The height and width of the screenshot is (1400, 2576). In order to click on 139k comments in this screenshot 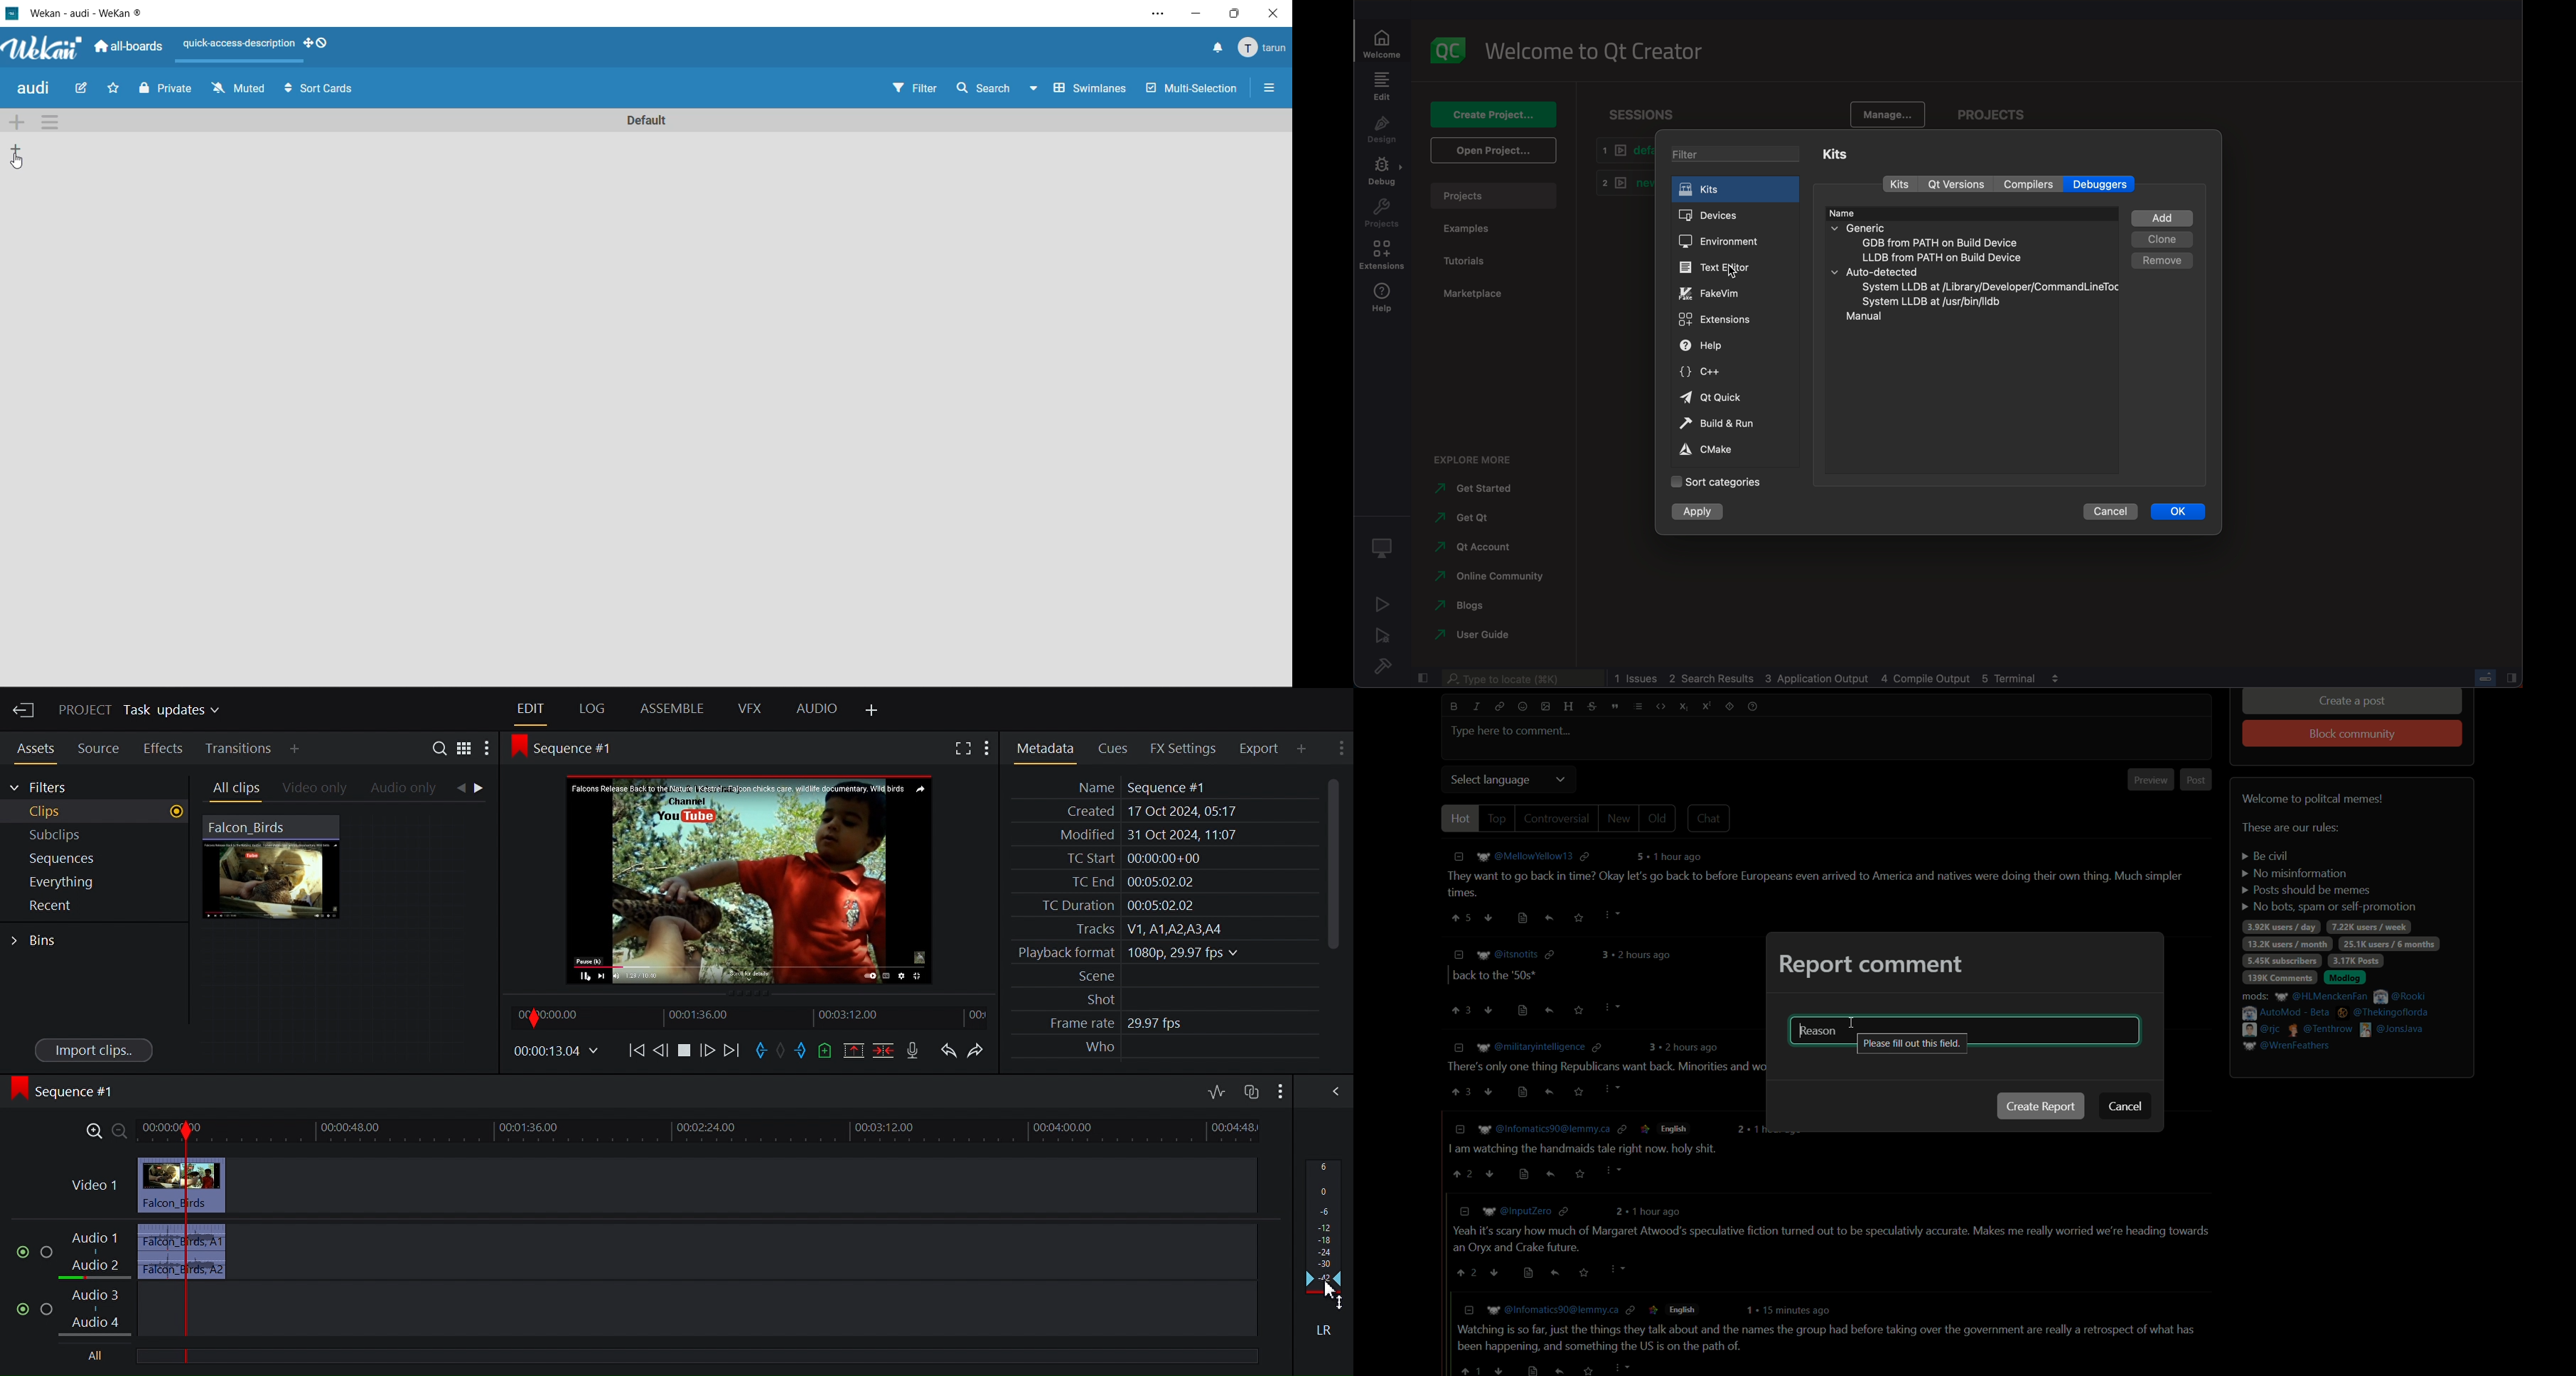, I will do `click(2280, 977)`.